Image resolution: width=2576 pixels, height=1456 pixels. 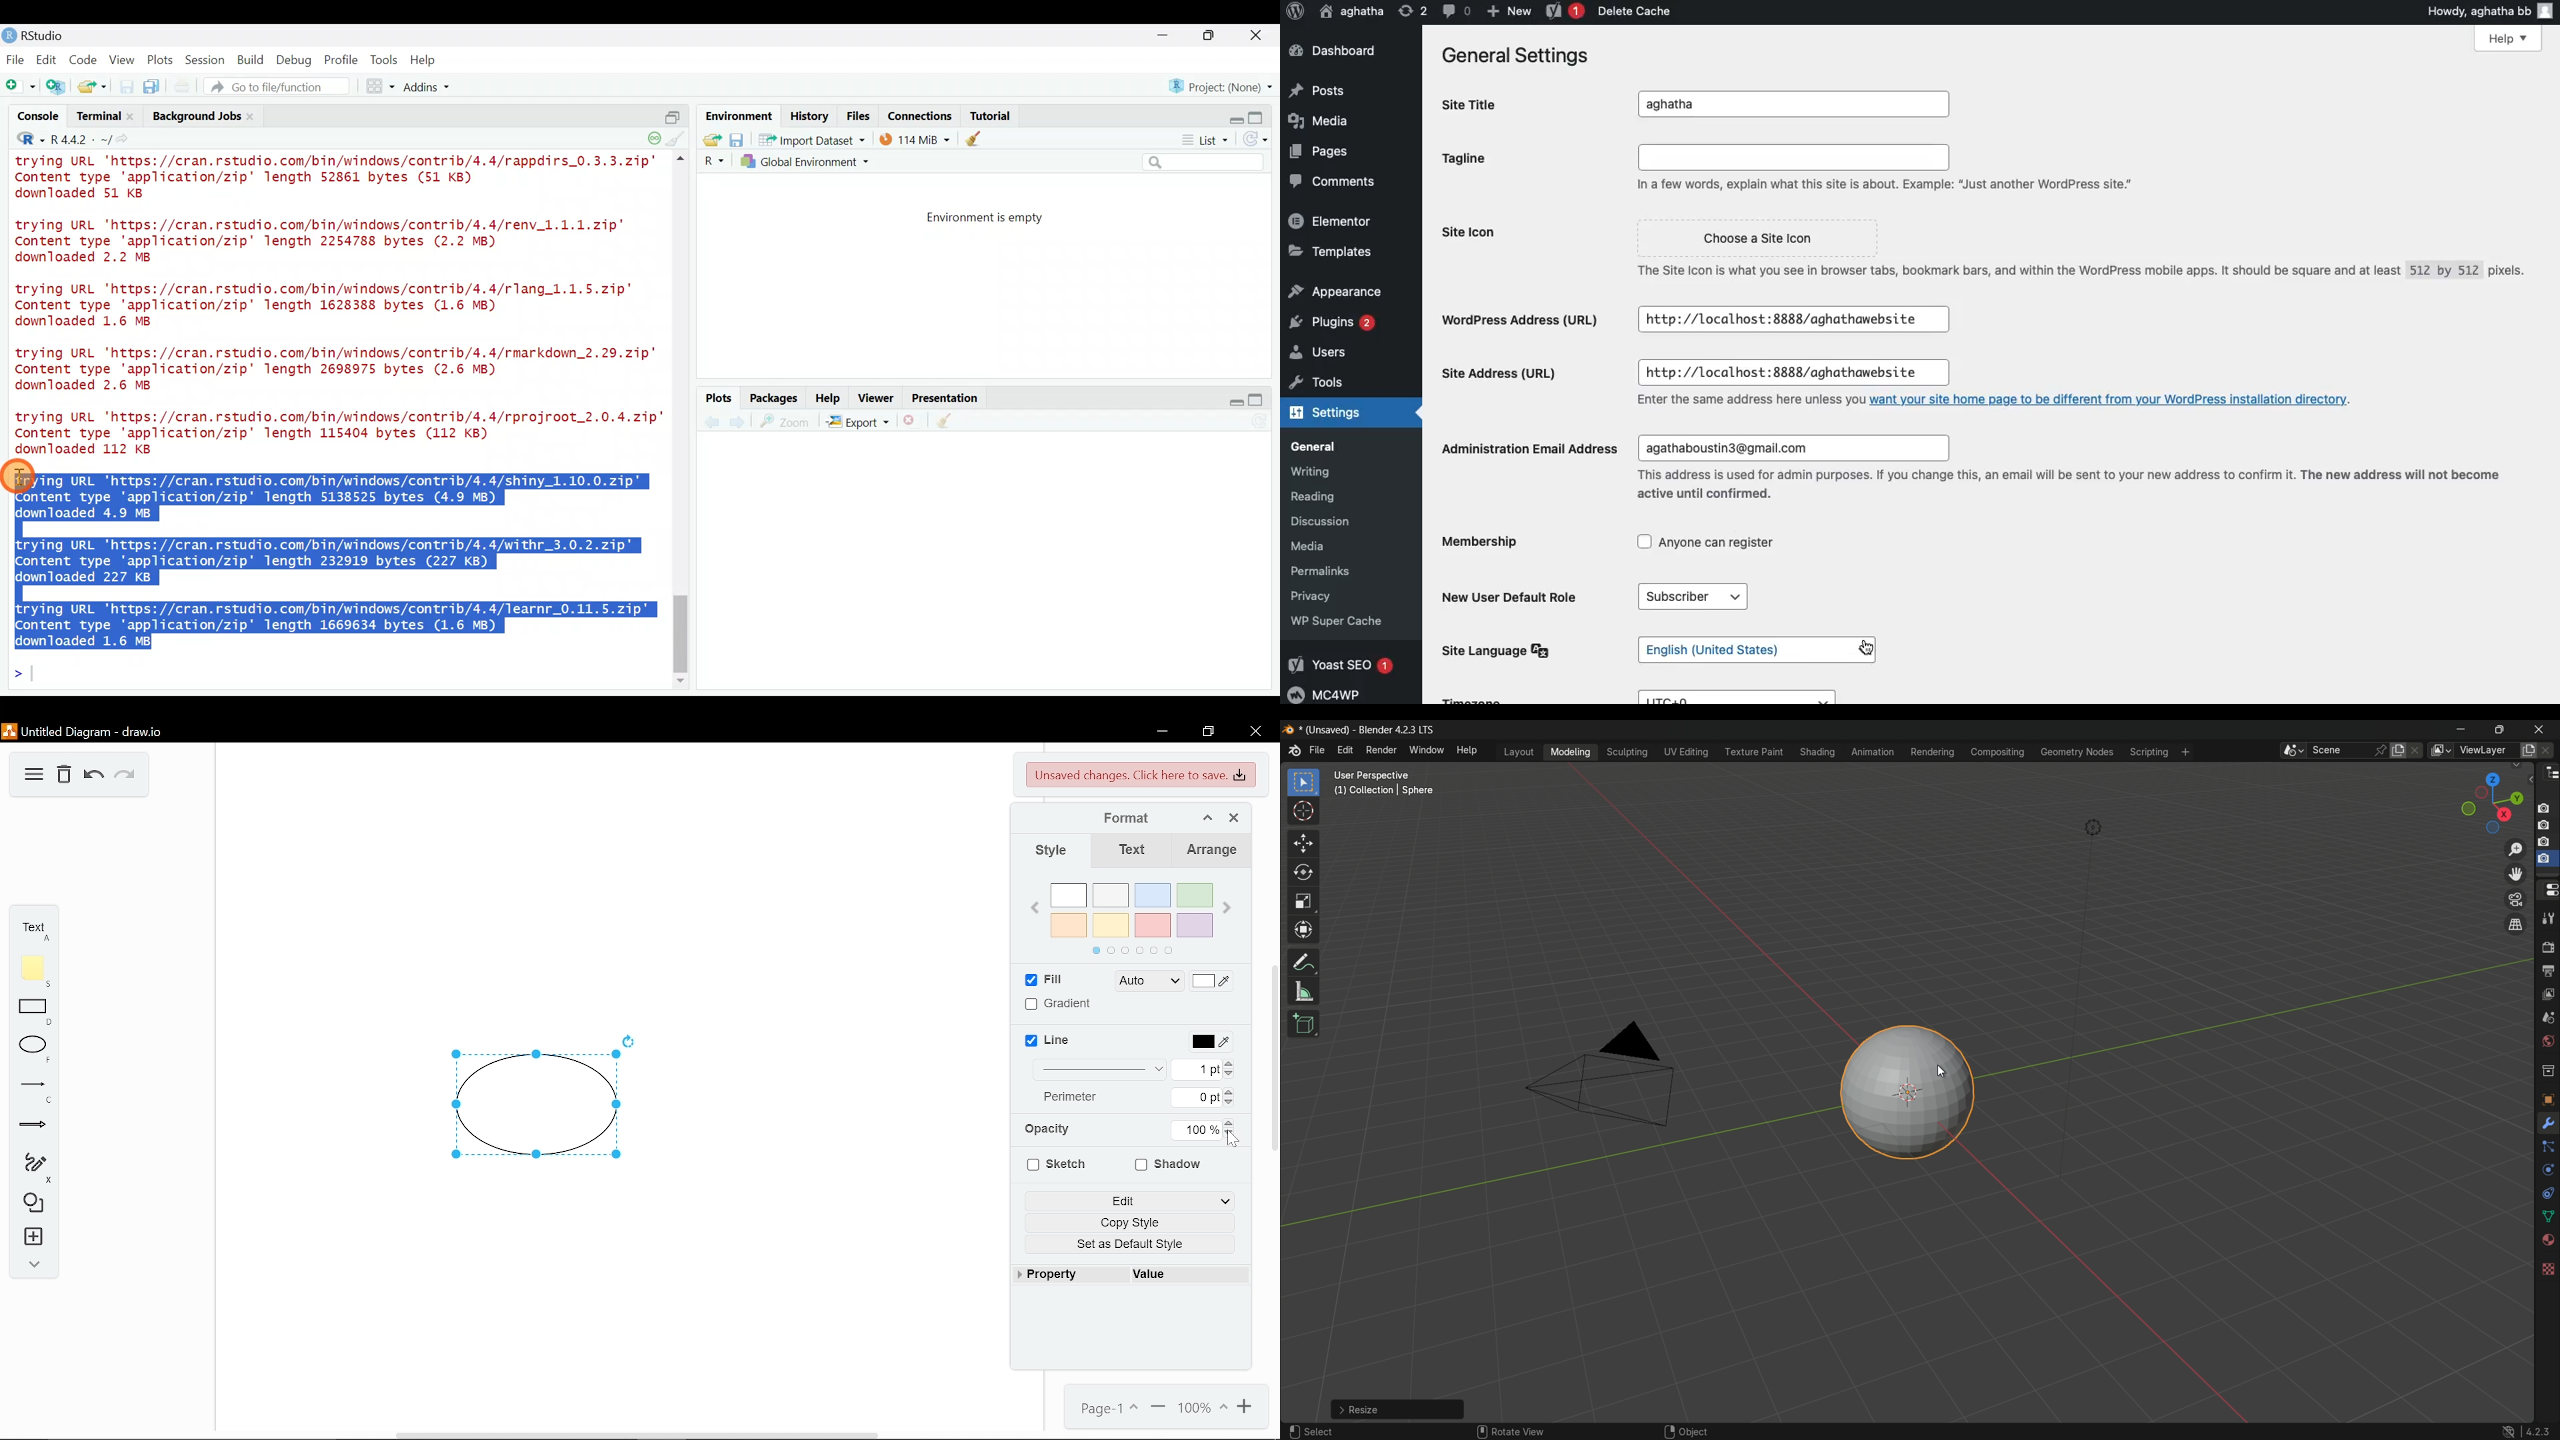 I want to click on Site address url, so click(x=1503, y=376).